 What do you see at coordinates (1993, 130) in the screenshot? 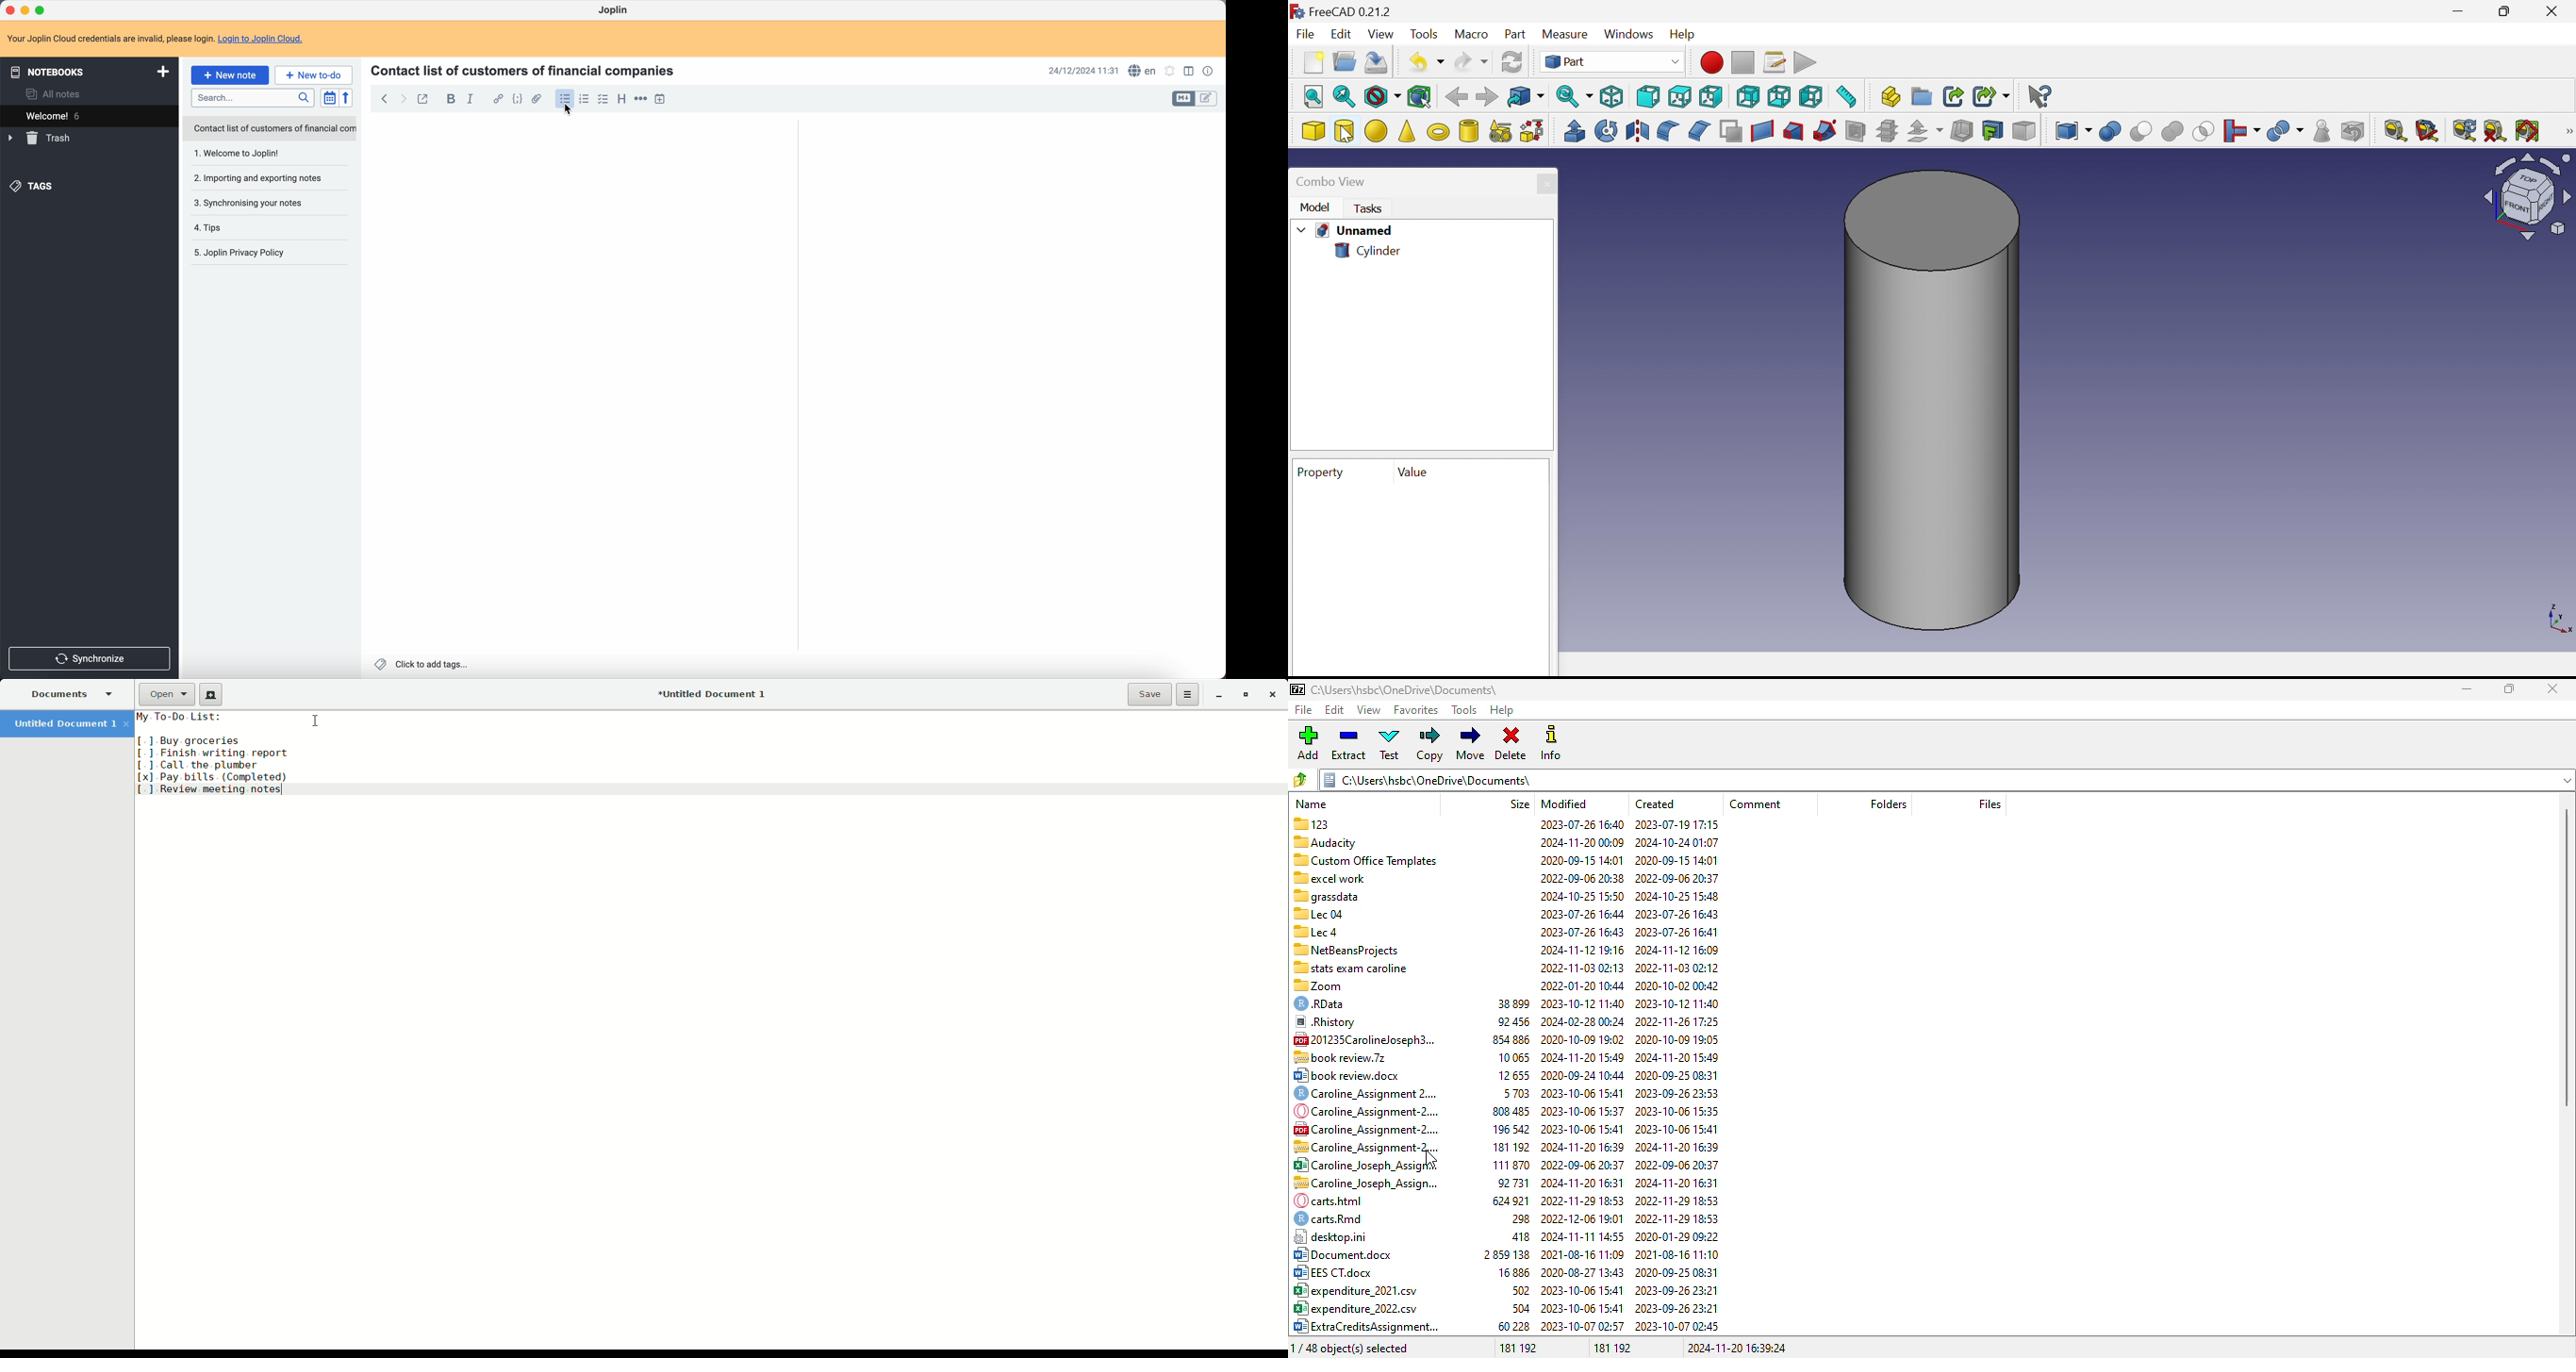
I see `Create projection on surface...` at bounding box center [1993, 130].